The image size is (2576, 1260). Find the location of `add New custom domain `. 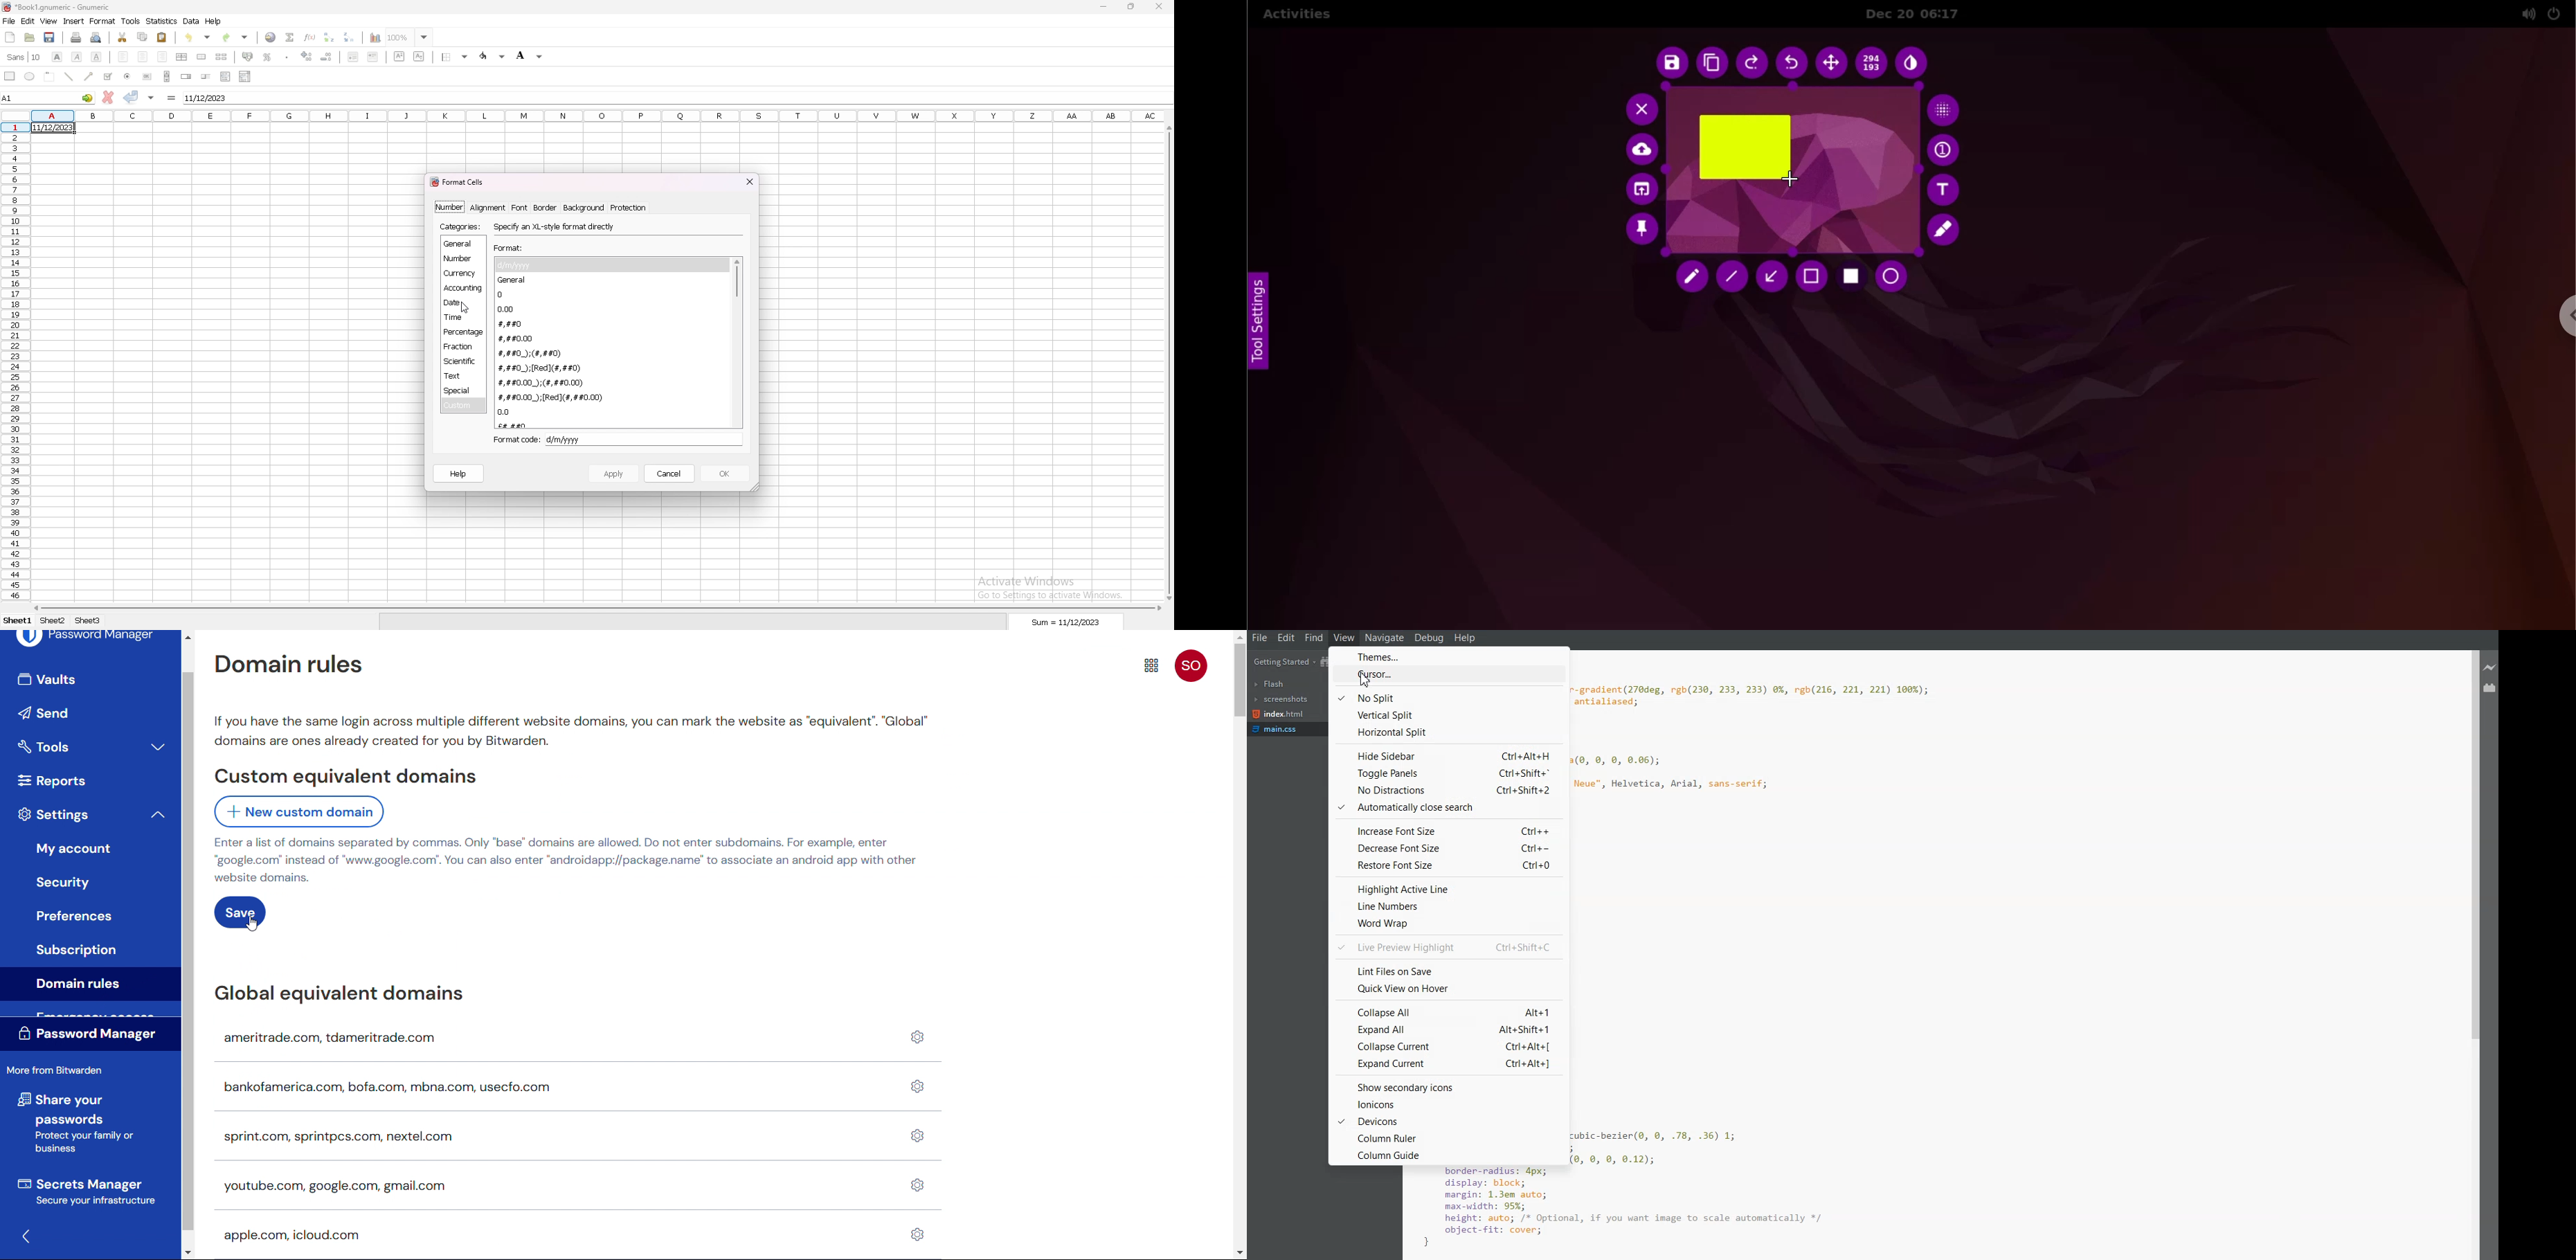

add New custom domain  is located at coordinates (298, 812).